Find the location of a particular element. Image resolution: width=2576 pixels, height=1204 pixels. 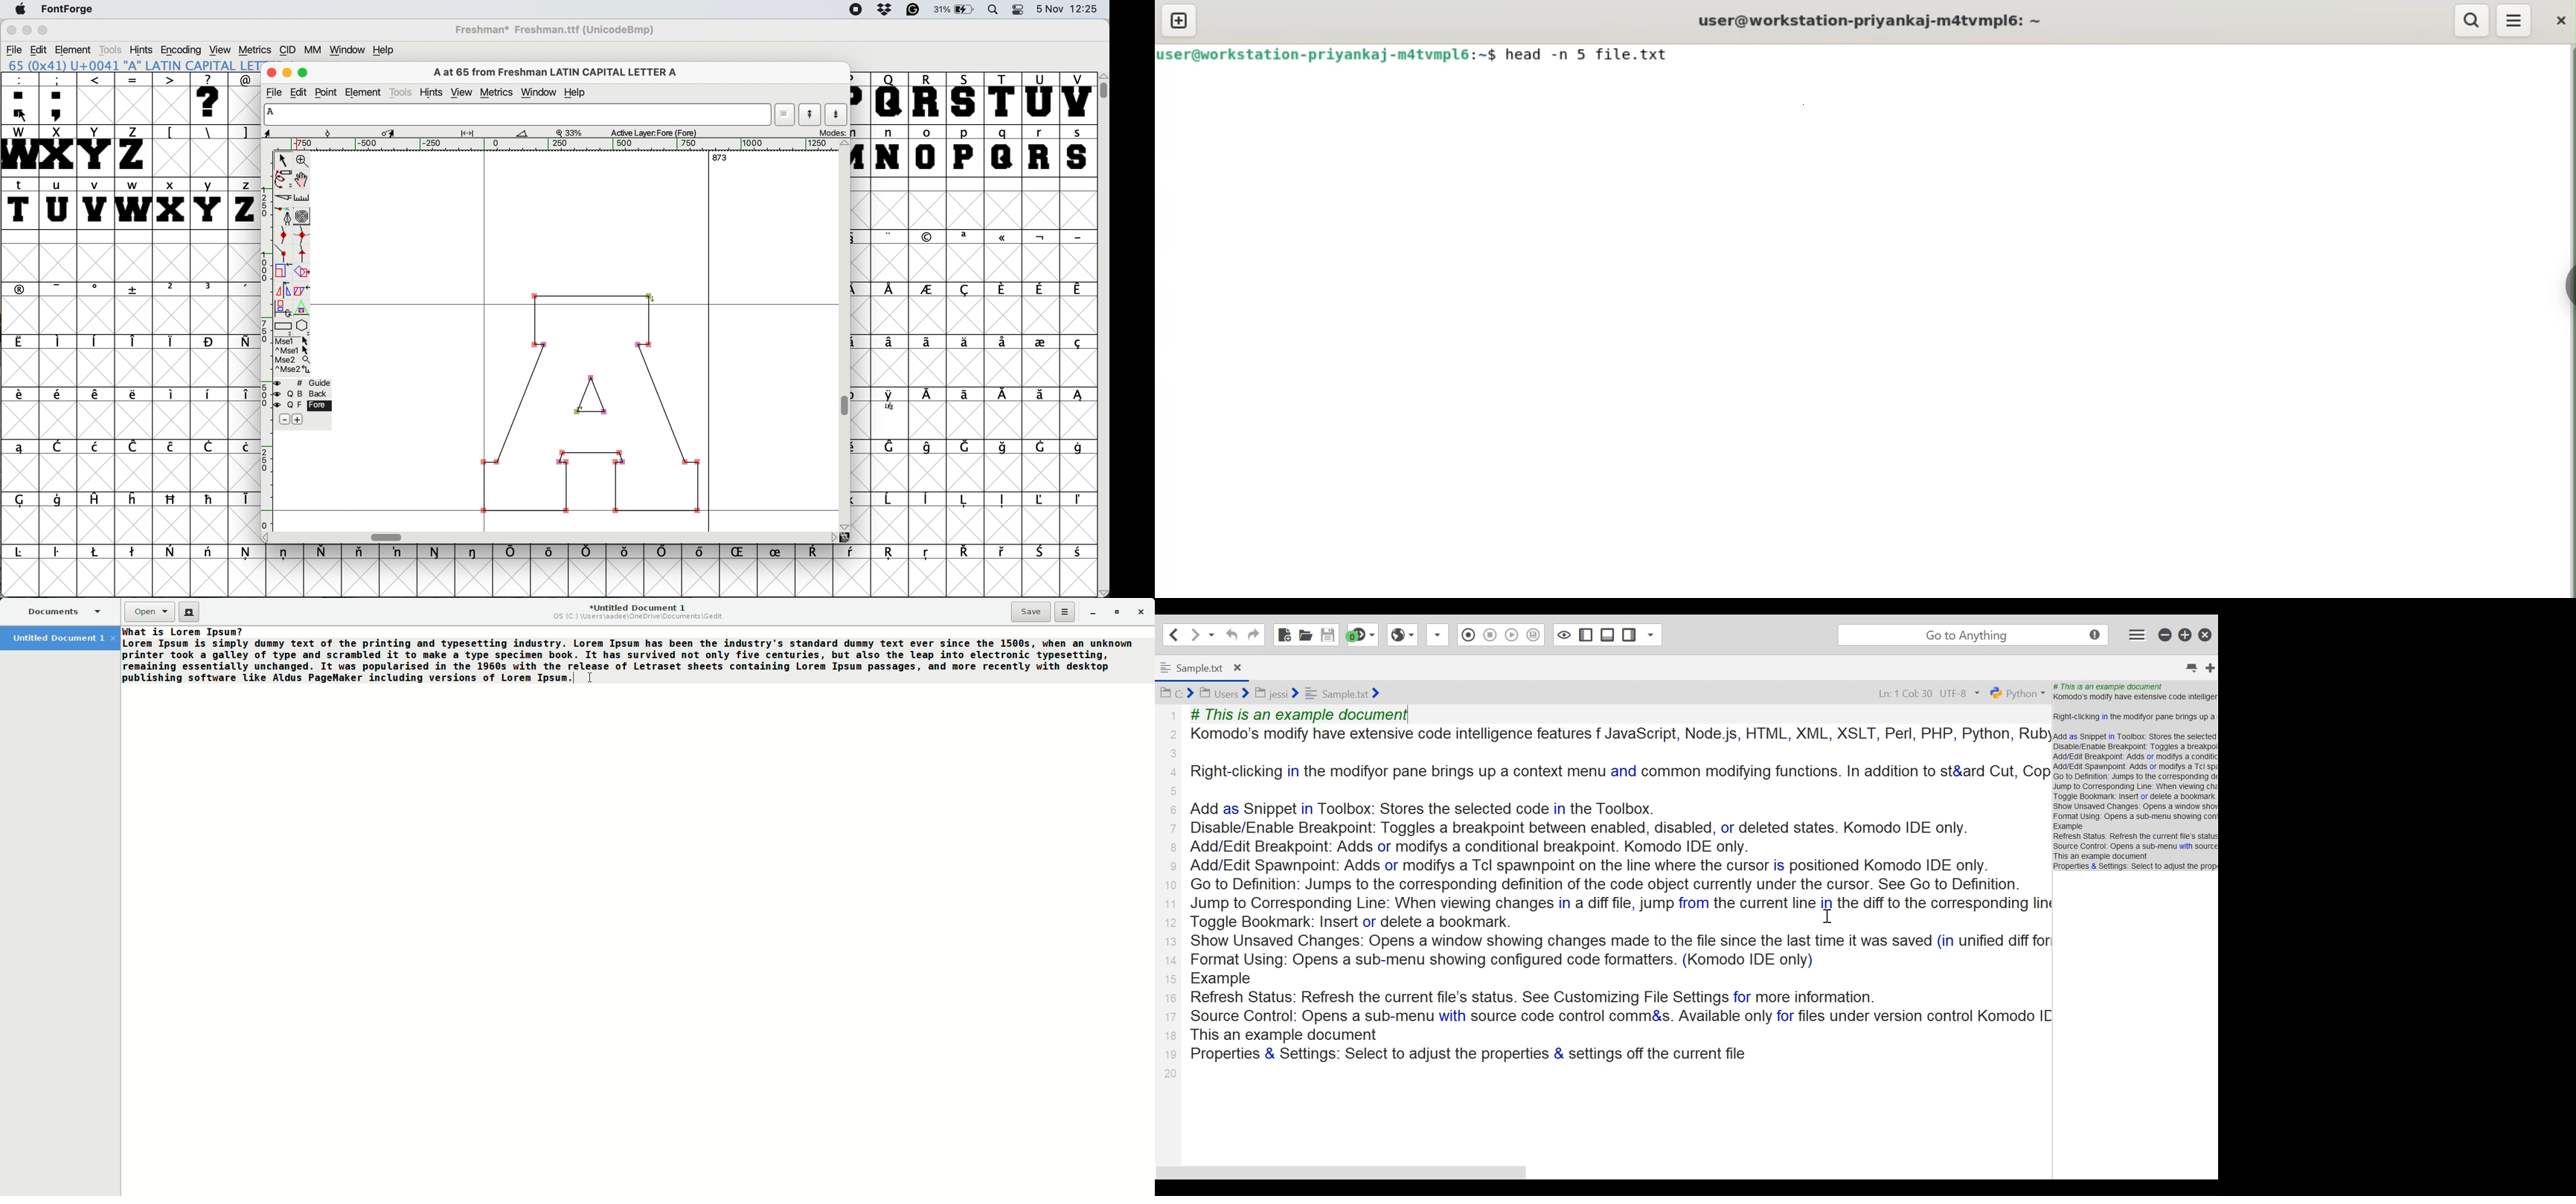

m is located at coordinates (861, 150).